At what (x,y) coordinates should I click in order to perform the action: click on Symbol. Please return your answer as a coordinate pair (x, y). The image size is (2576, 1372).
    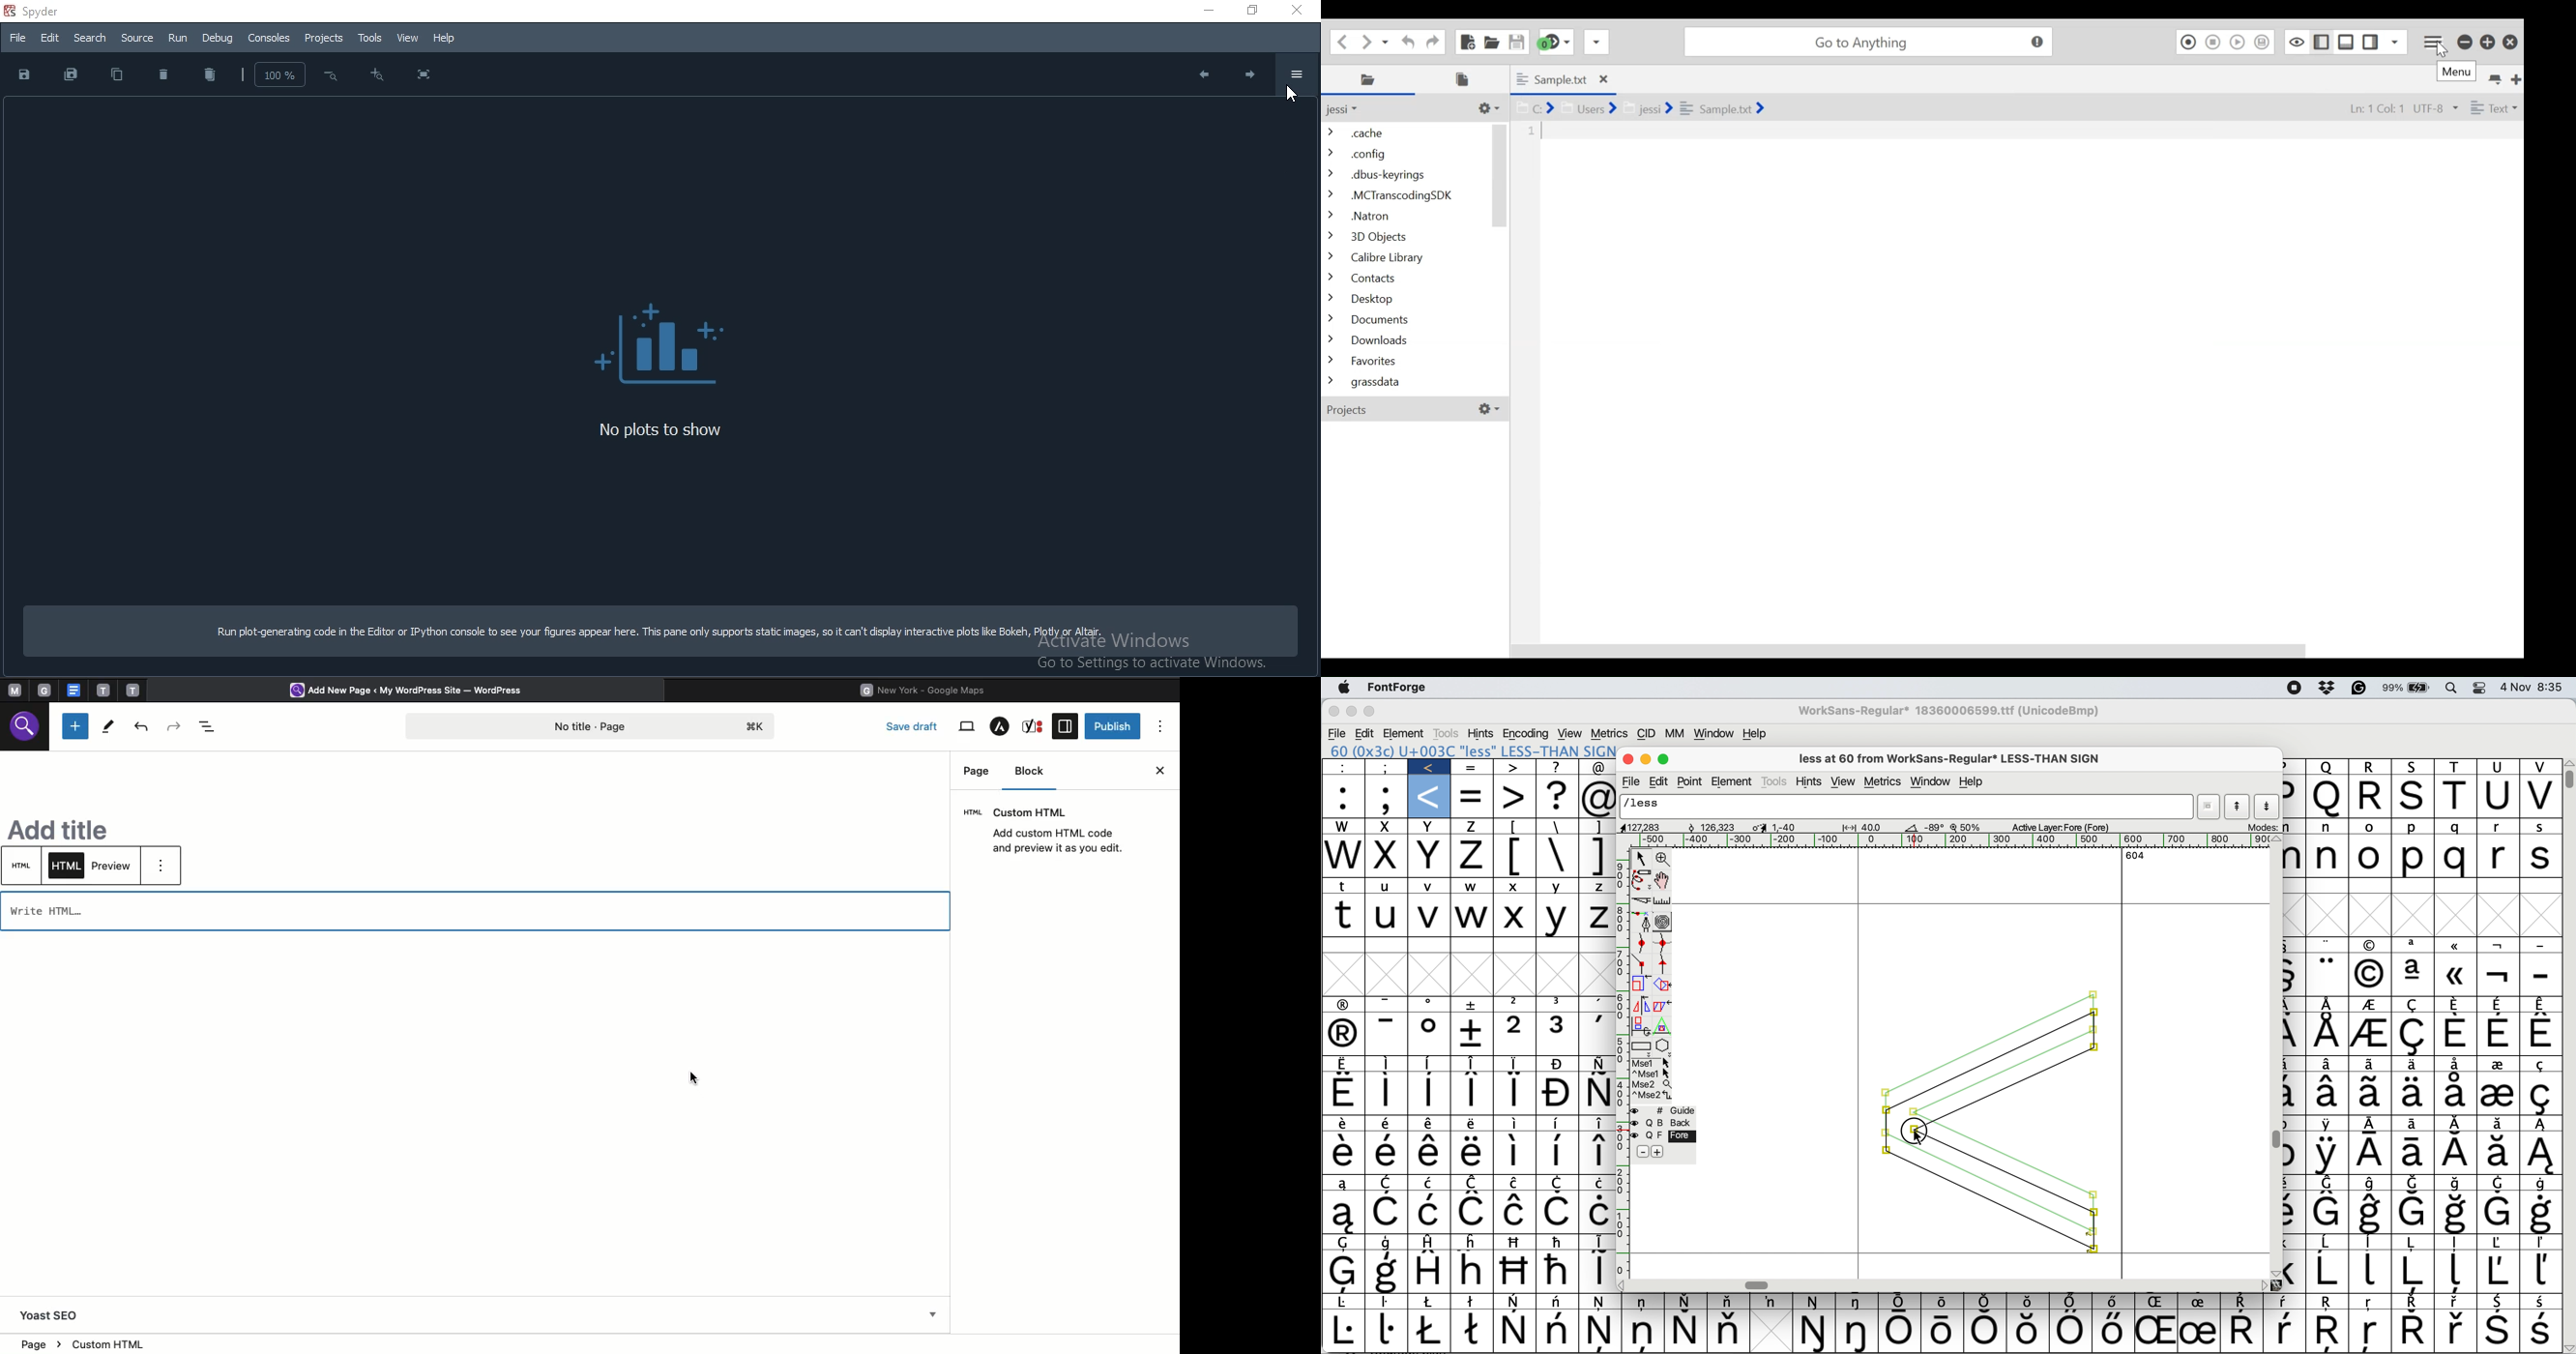
    Looking at the image, I should click on (2200, 1330).